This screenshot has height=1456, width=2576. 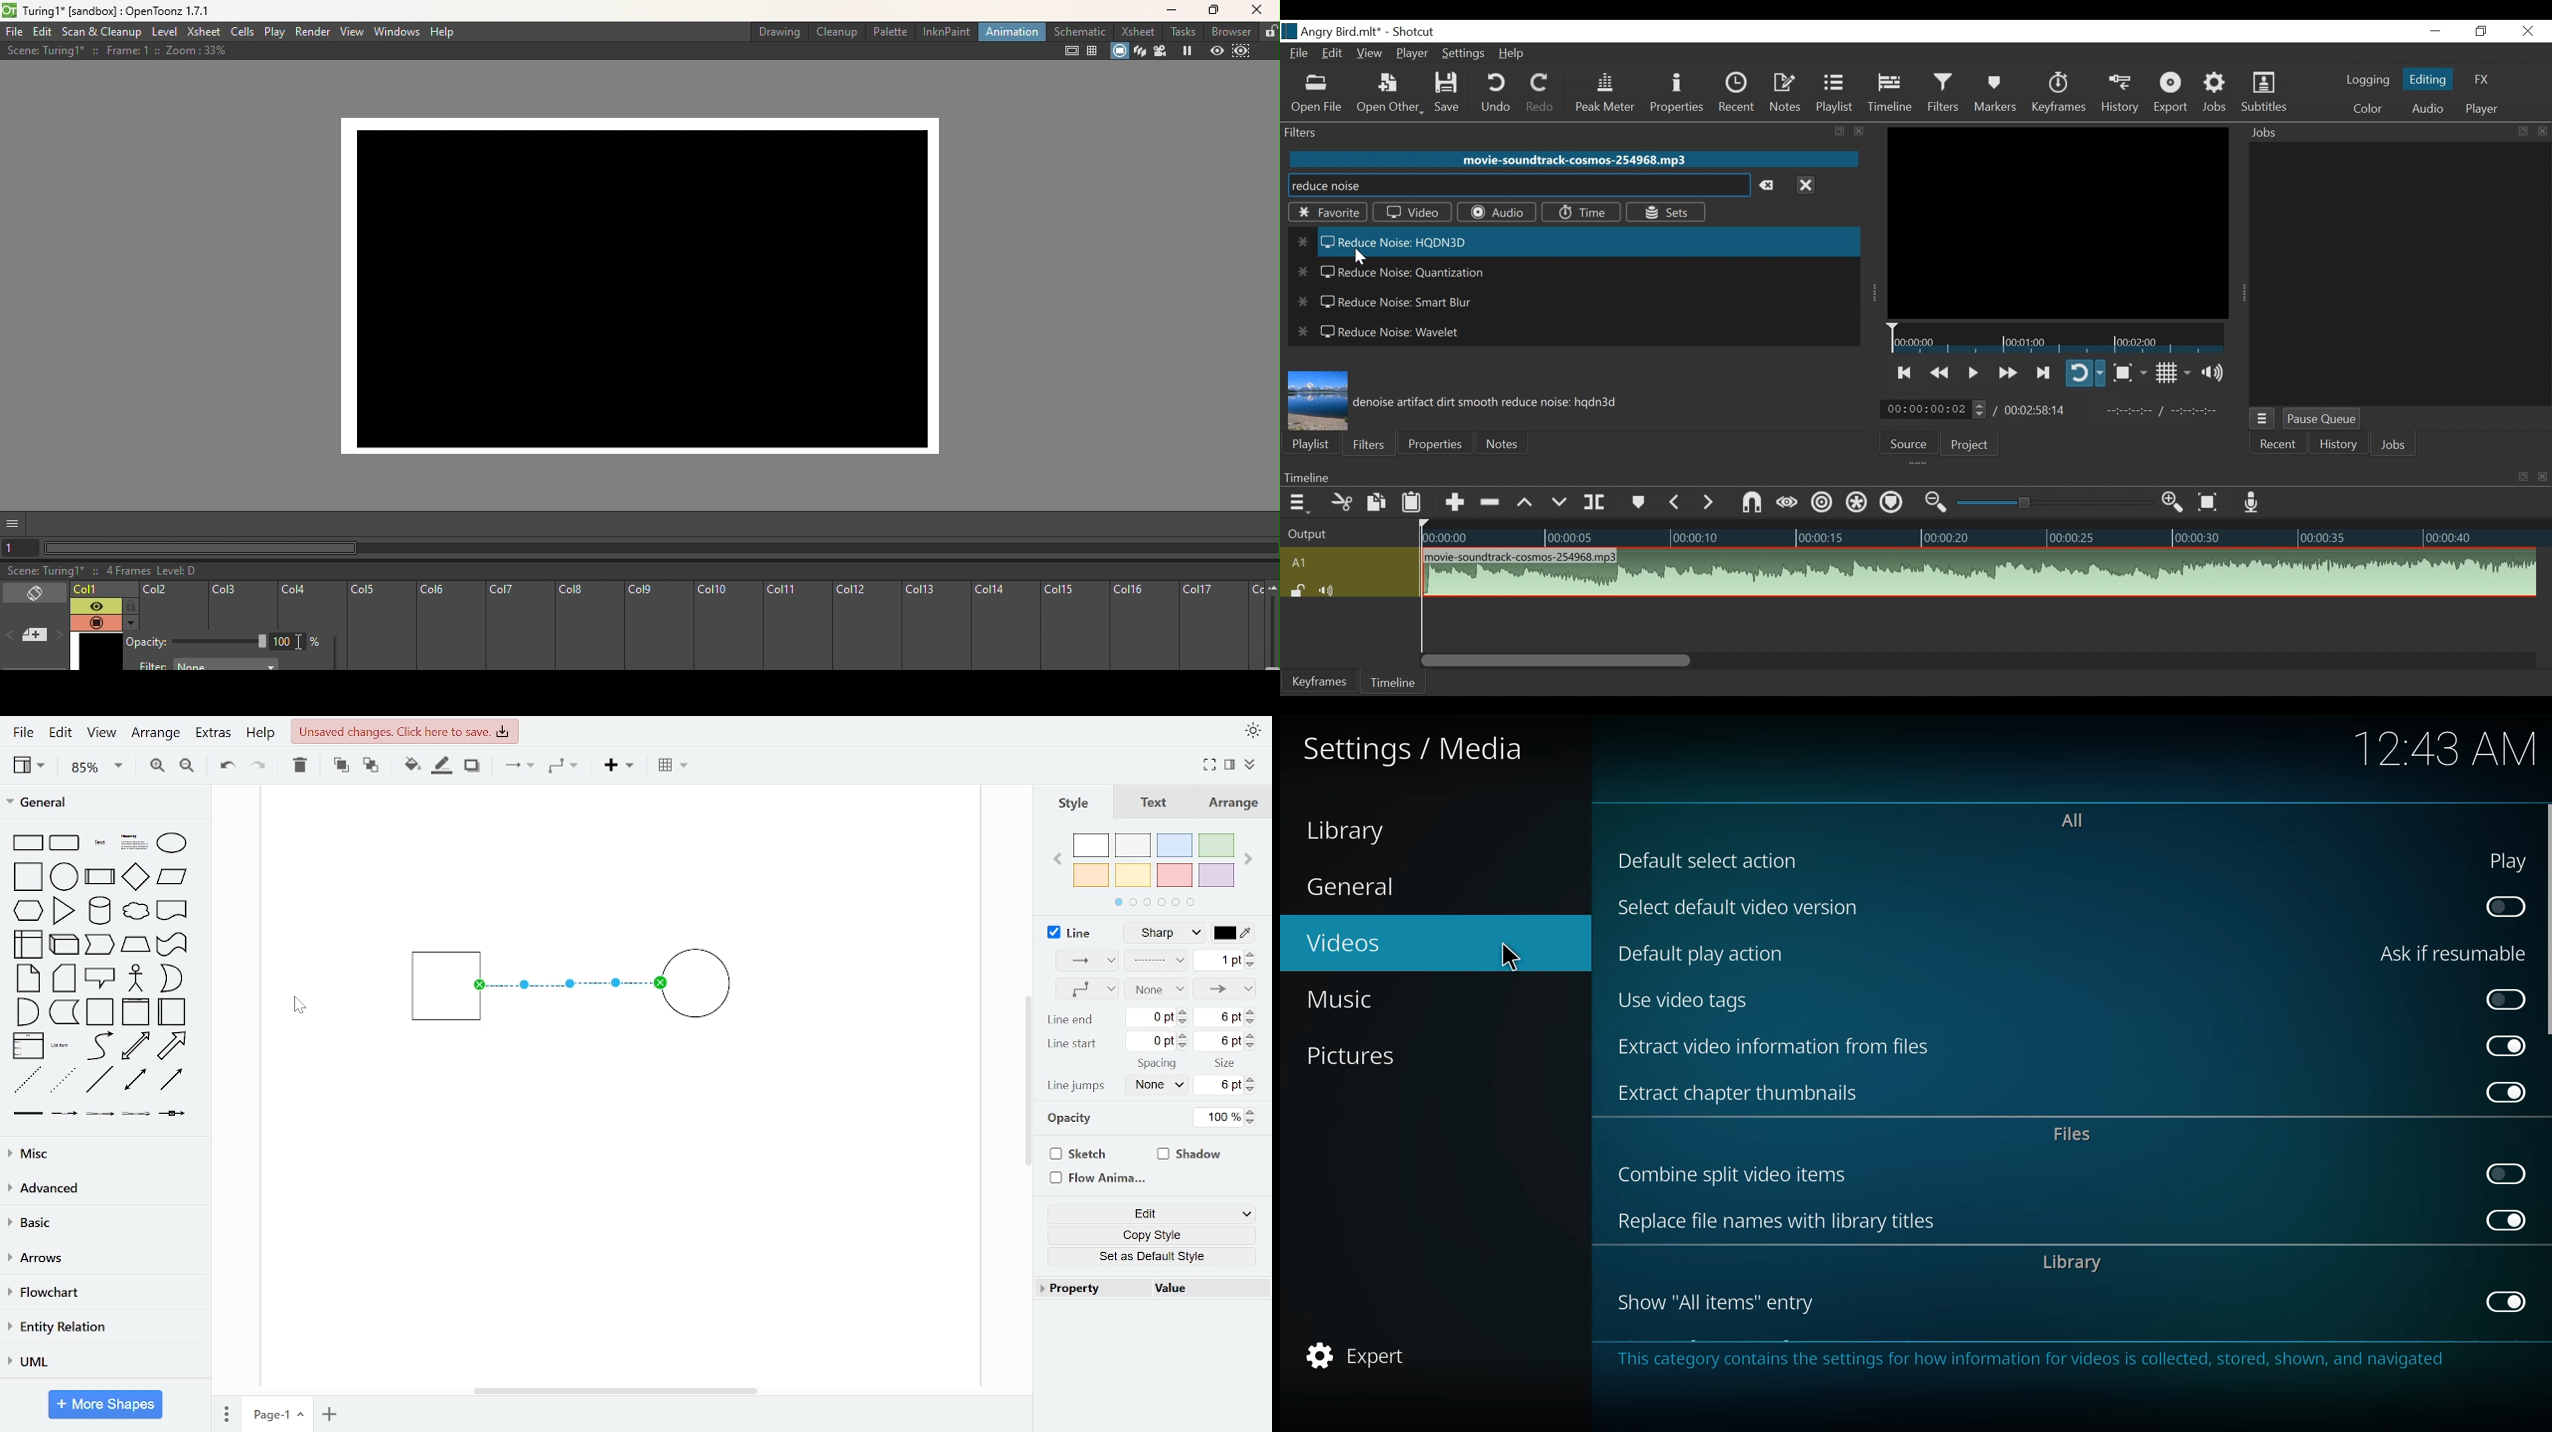 I want to click on default play action, so click(x=1706, y=952).